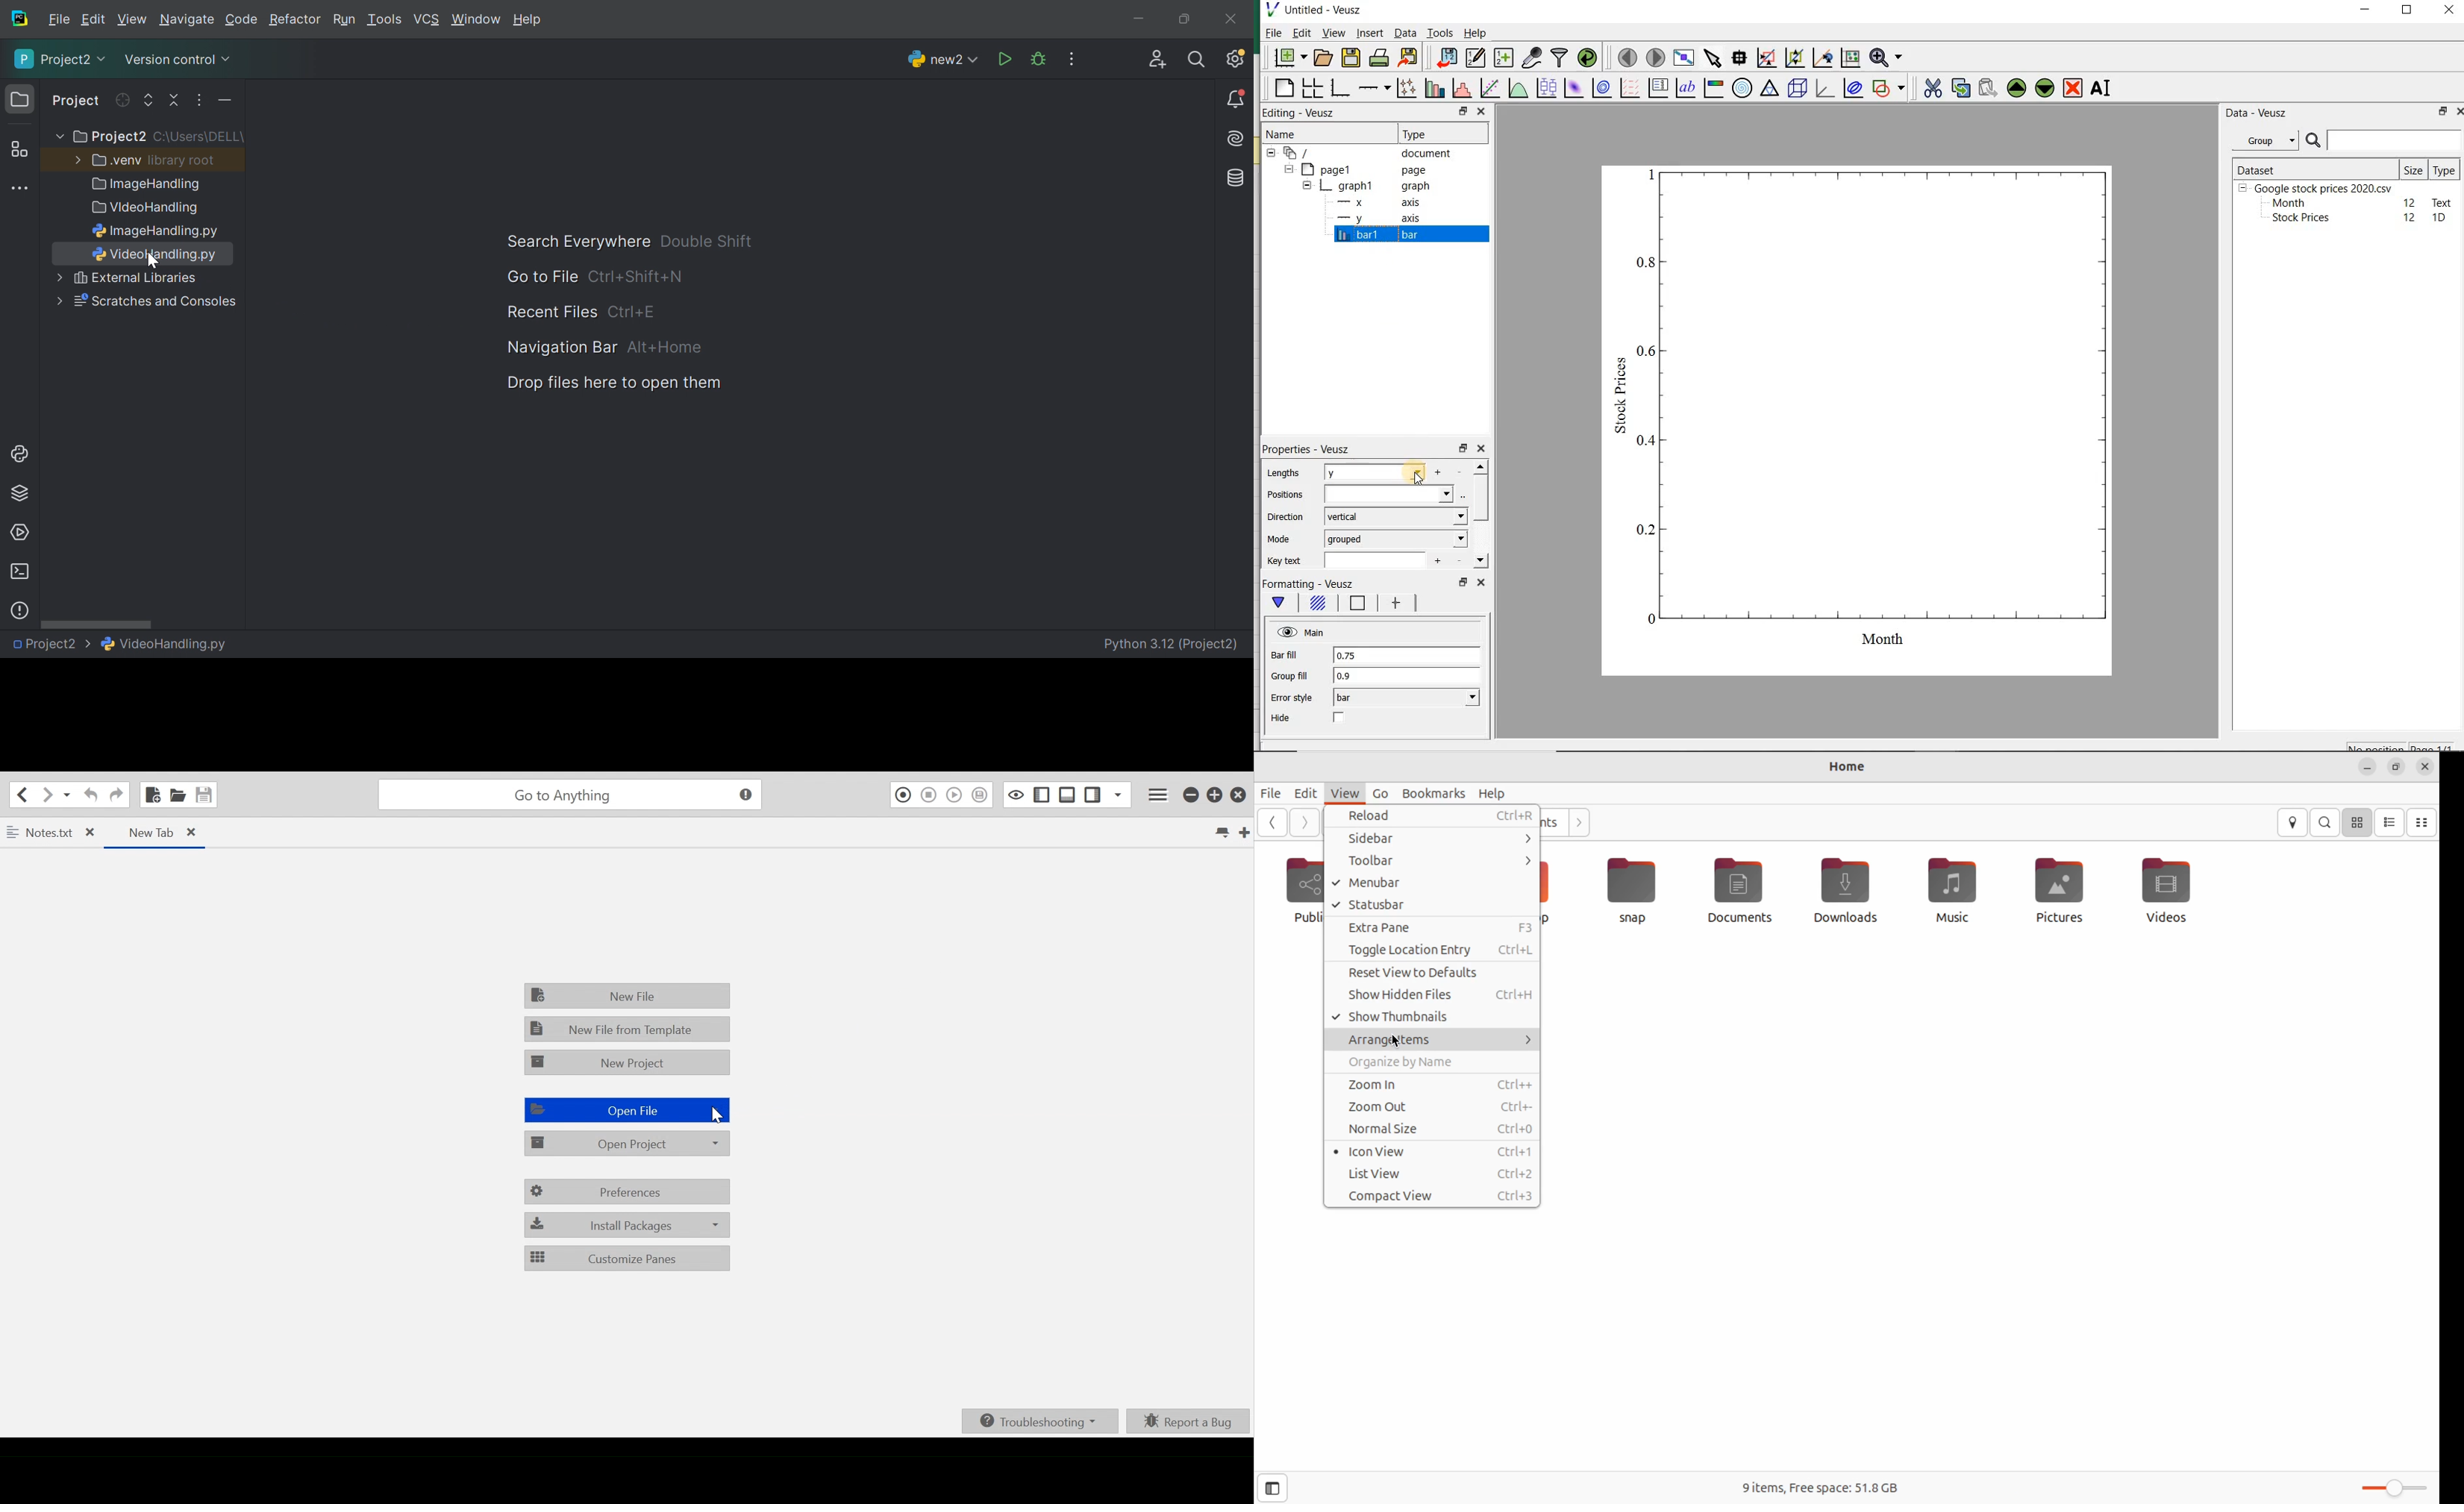  I want to click on reload linked datasets, so click(1590, 58).